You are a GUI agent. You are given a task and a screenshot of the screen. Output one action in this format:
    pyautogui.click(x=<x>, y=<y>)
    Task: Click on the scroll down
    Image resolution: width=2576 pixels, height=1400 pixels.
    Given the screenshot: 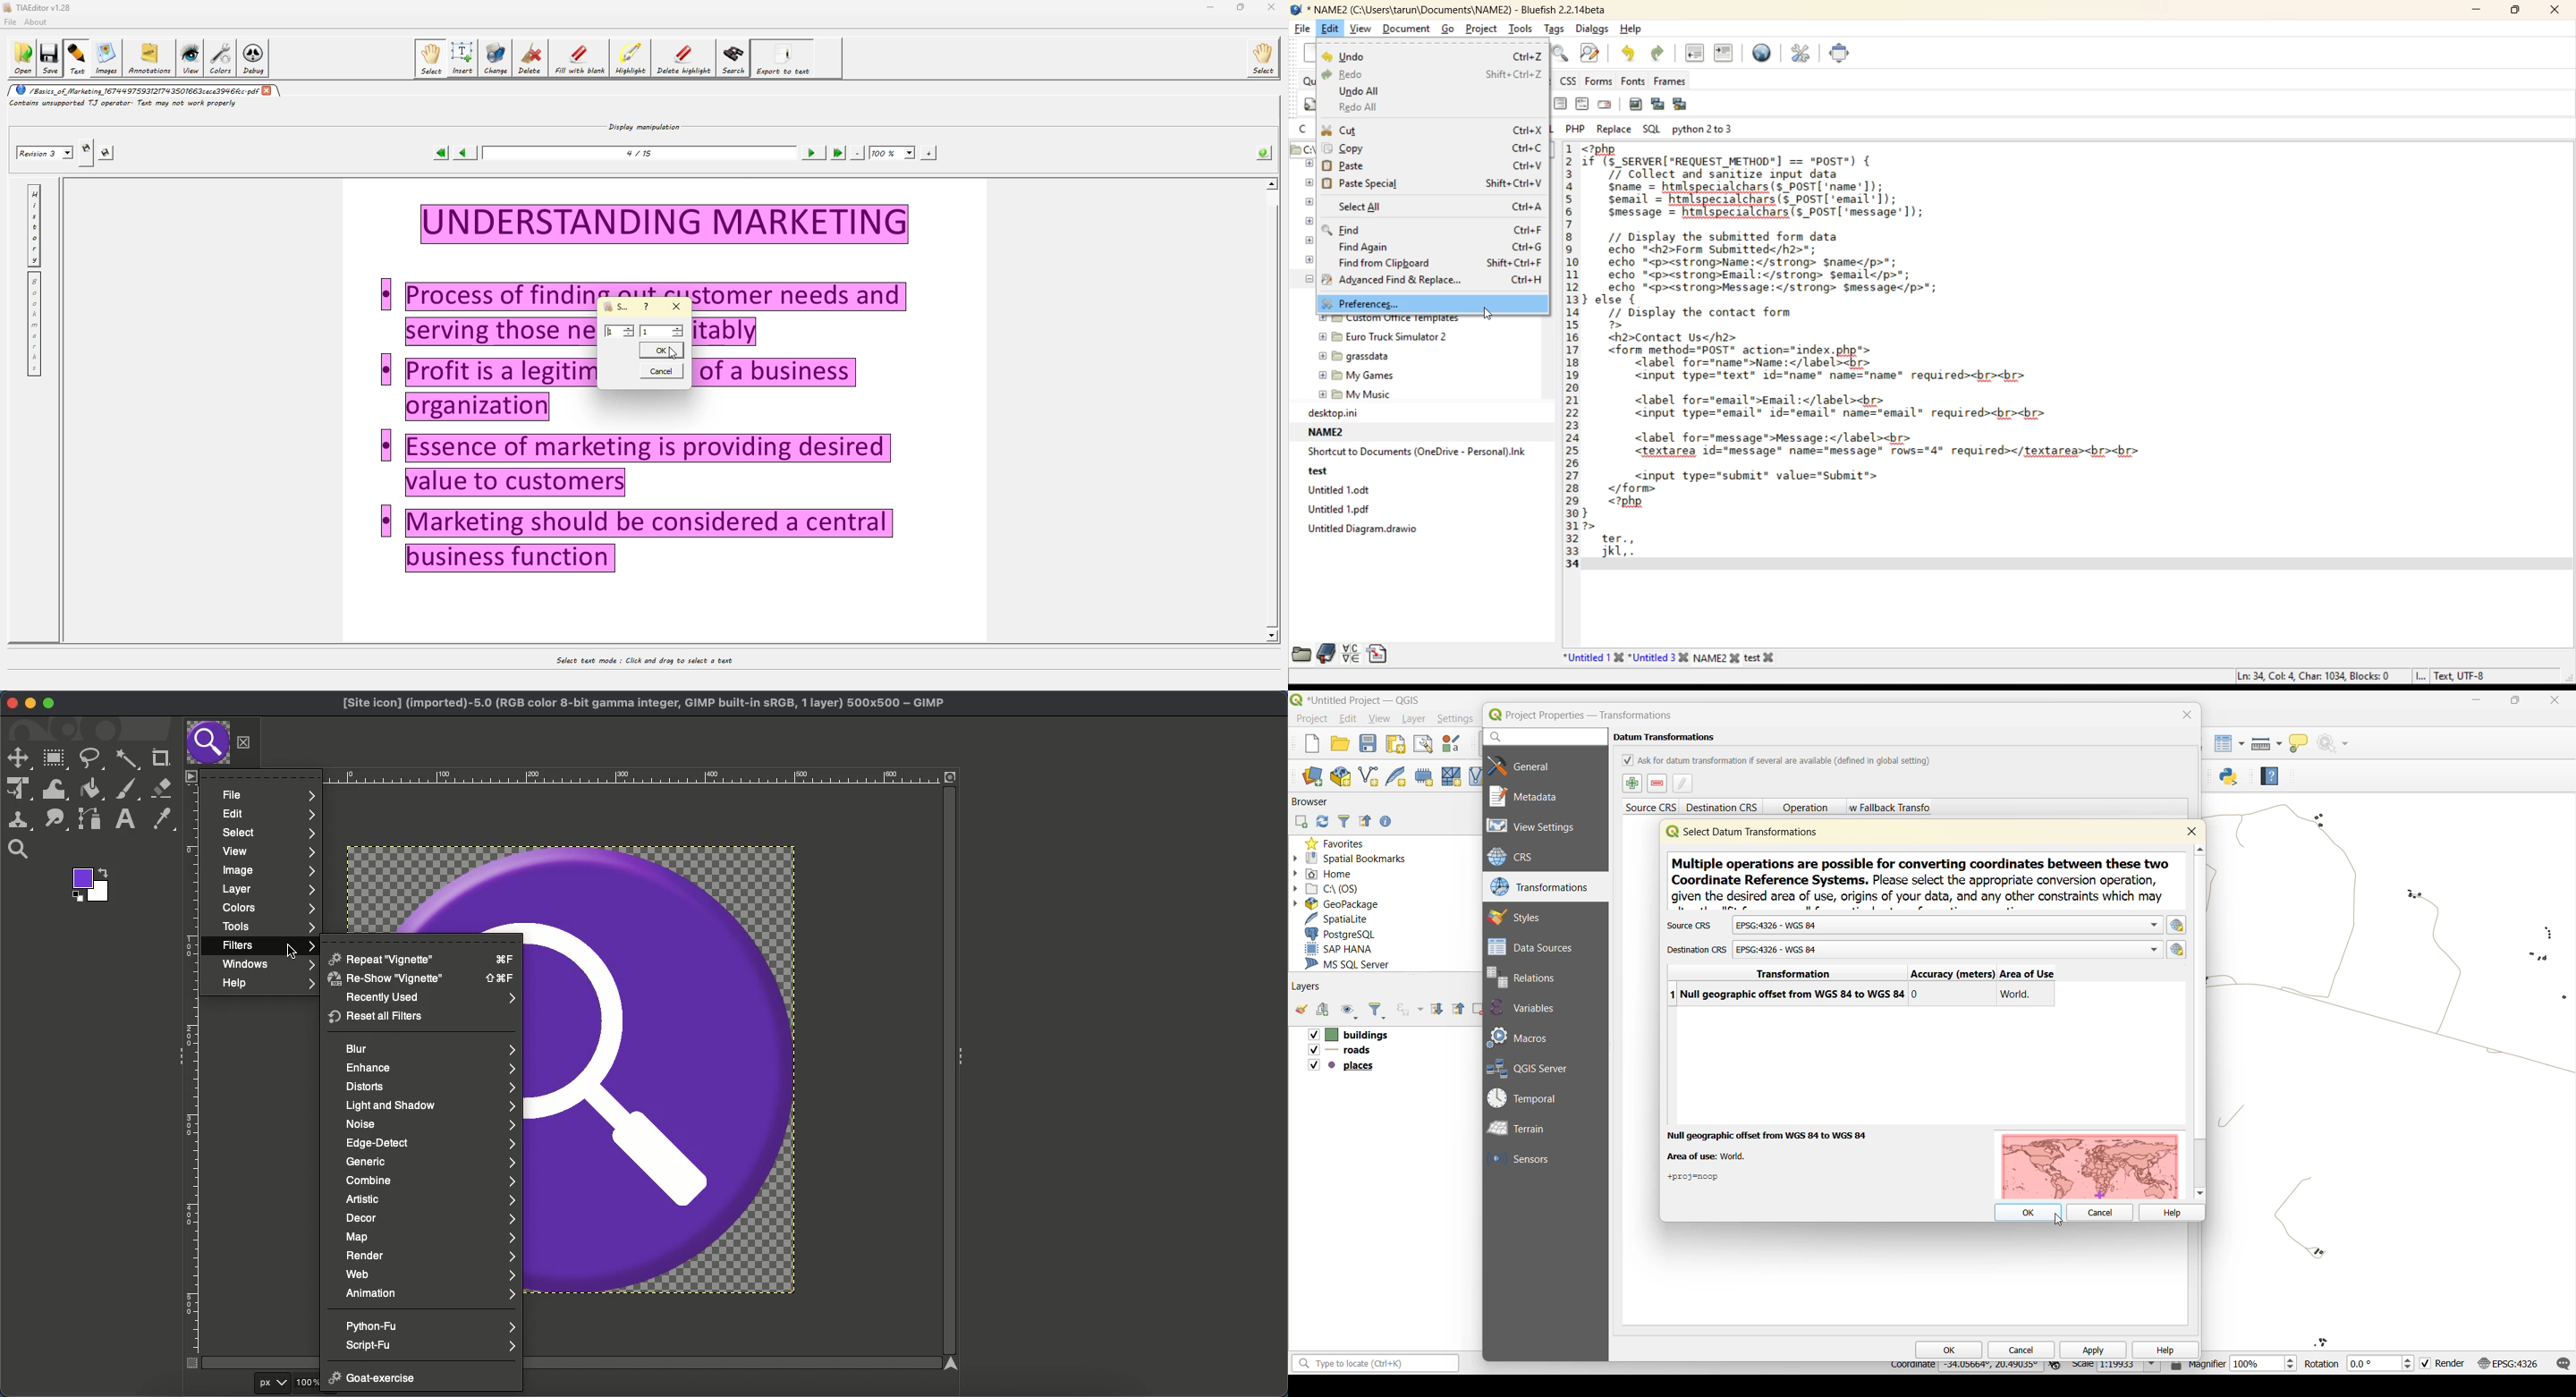 What is the action you would take?
    pyautogui.click(x=2200, y=1193)
    